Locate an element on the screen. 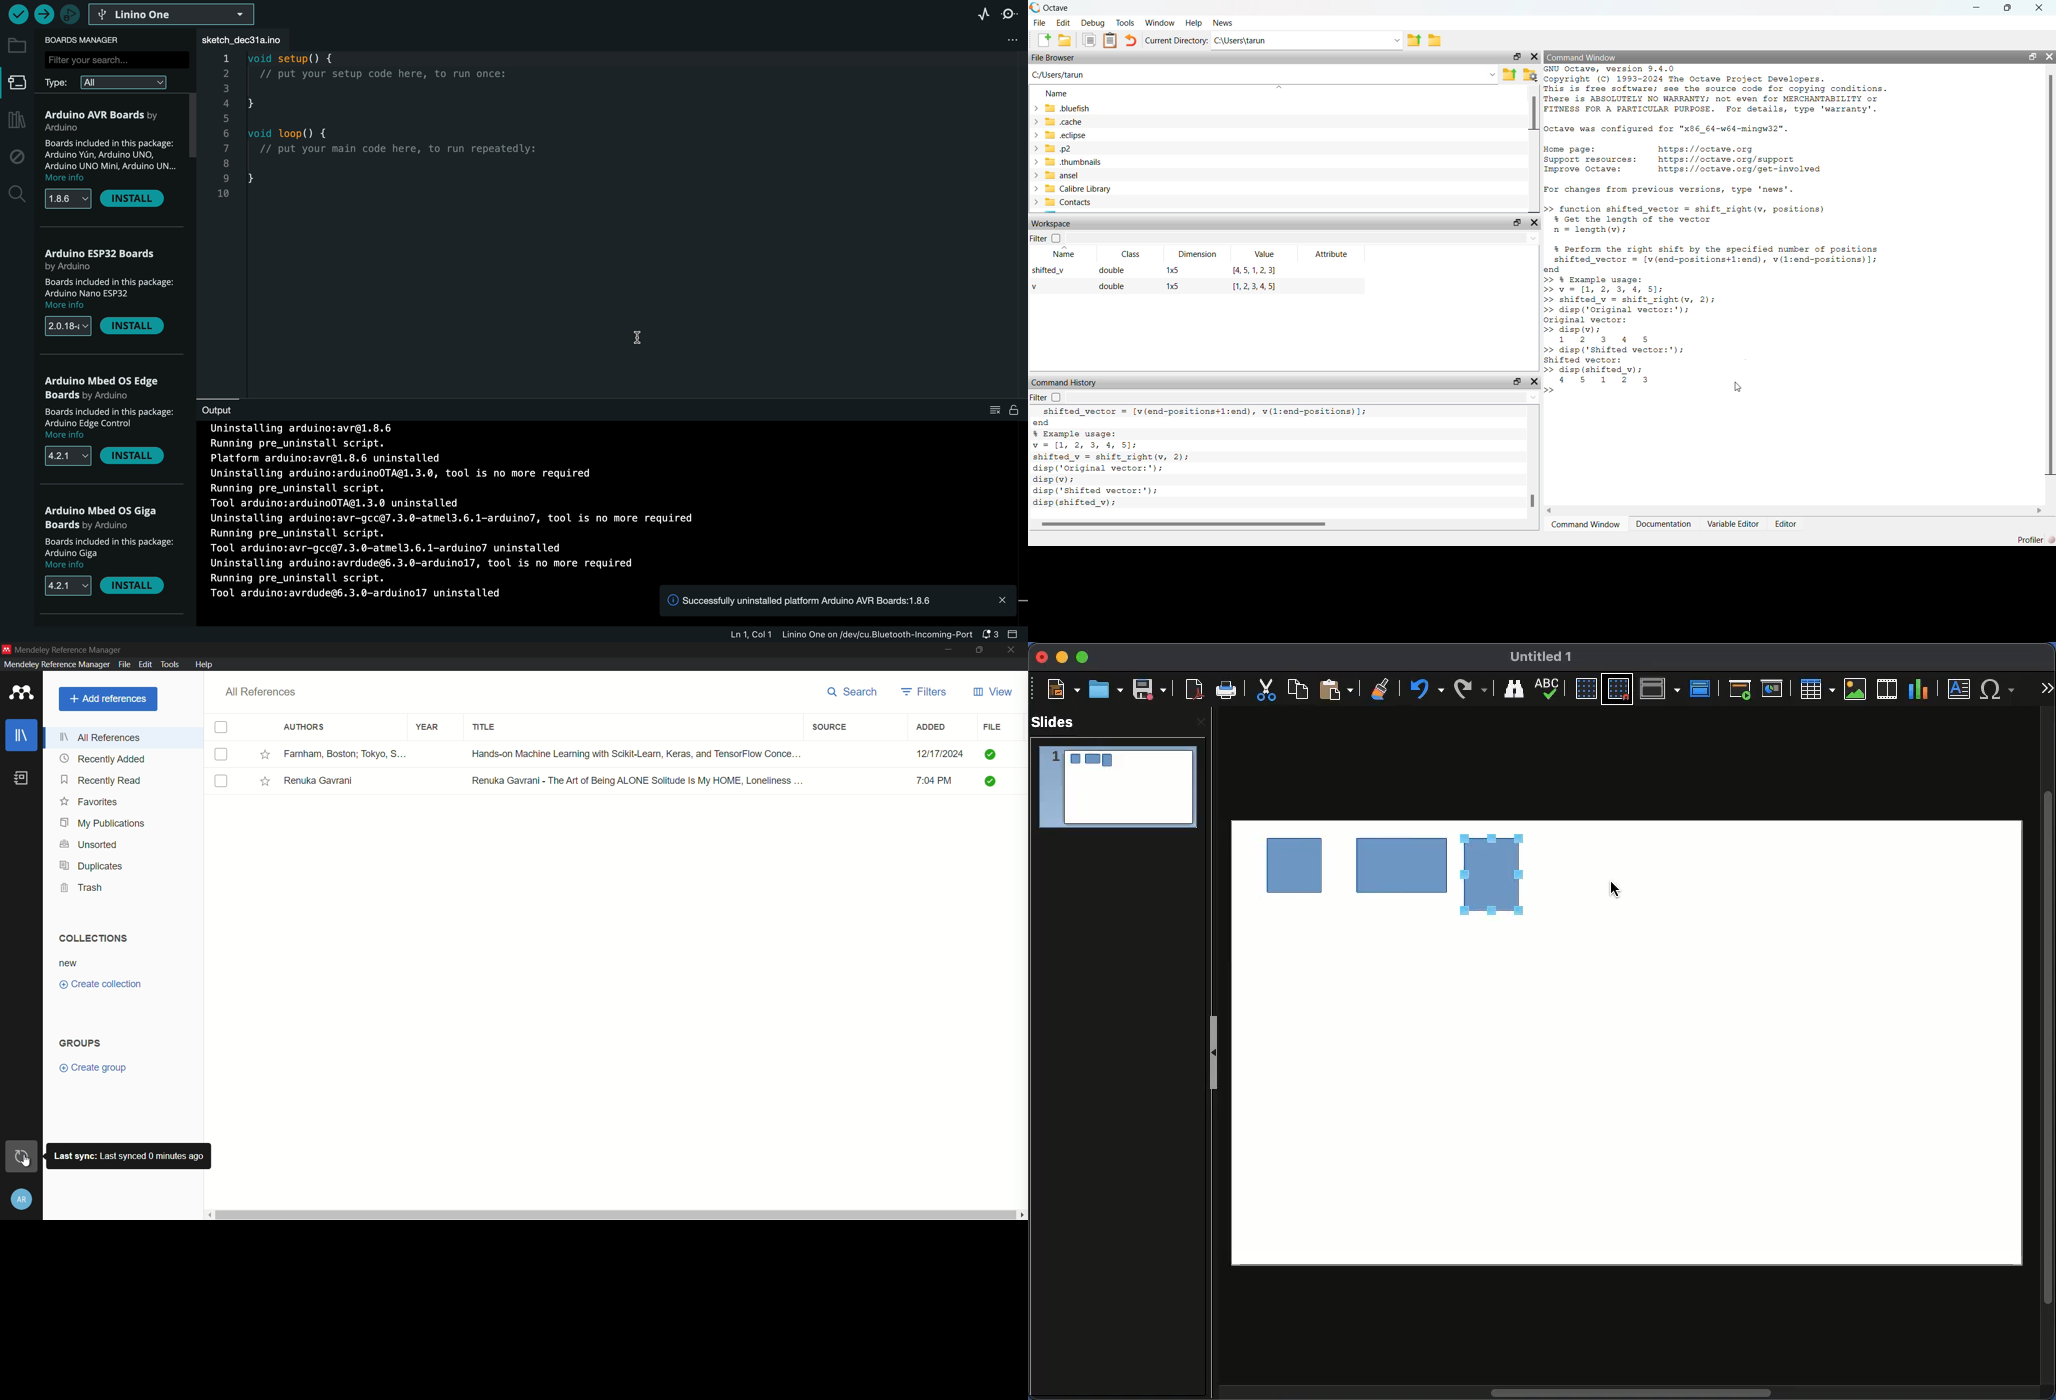 The width and height of the screenshot is (2072, 1400). Name is located at coordinates (1543, 655).